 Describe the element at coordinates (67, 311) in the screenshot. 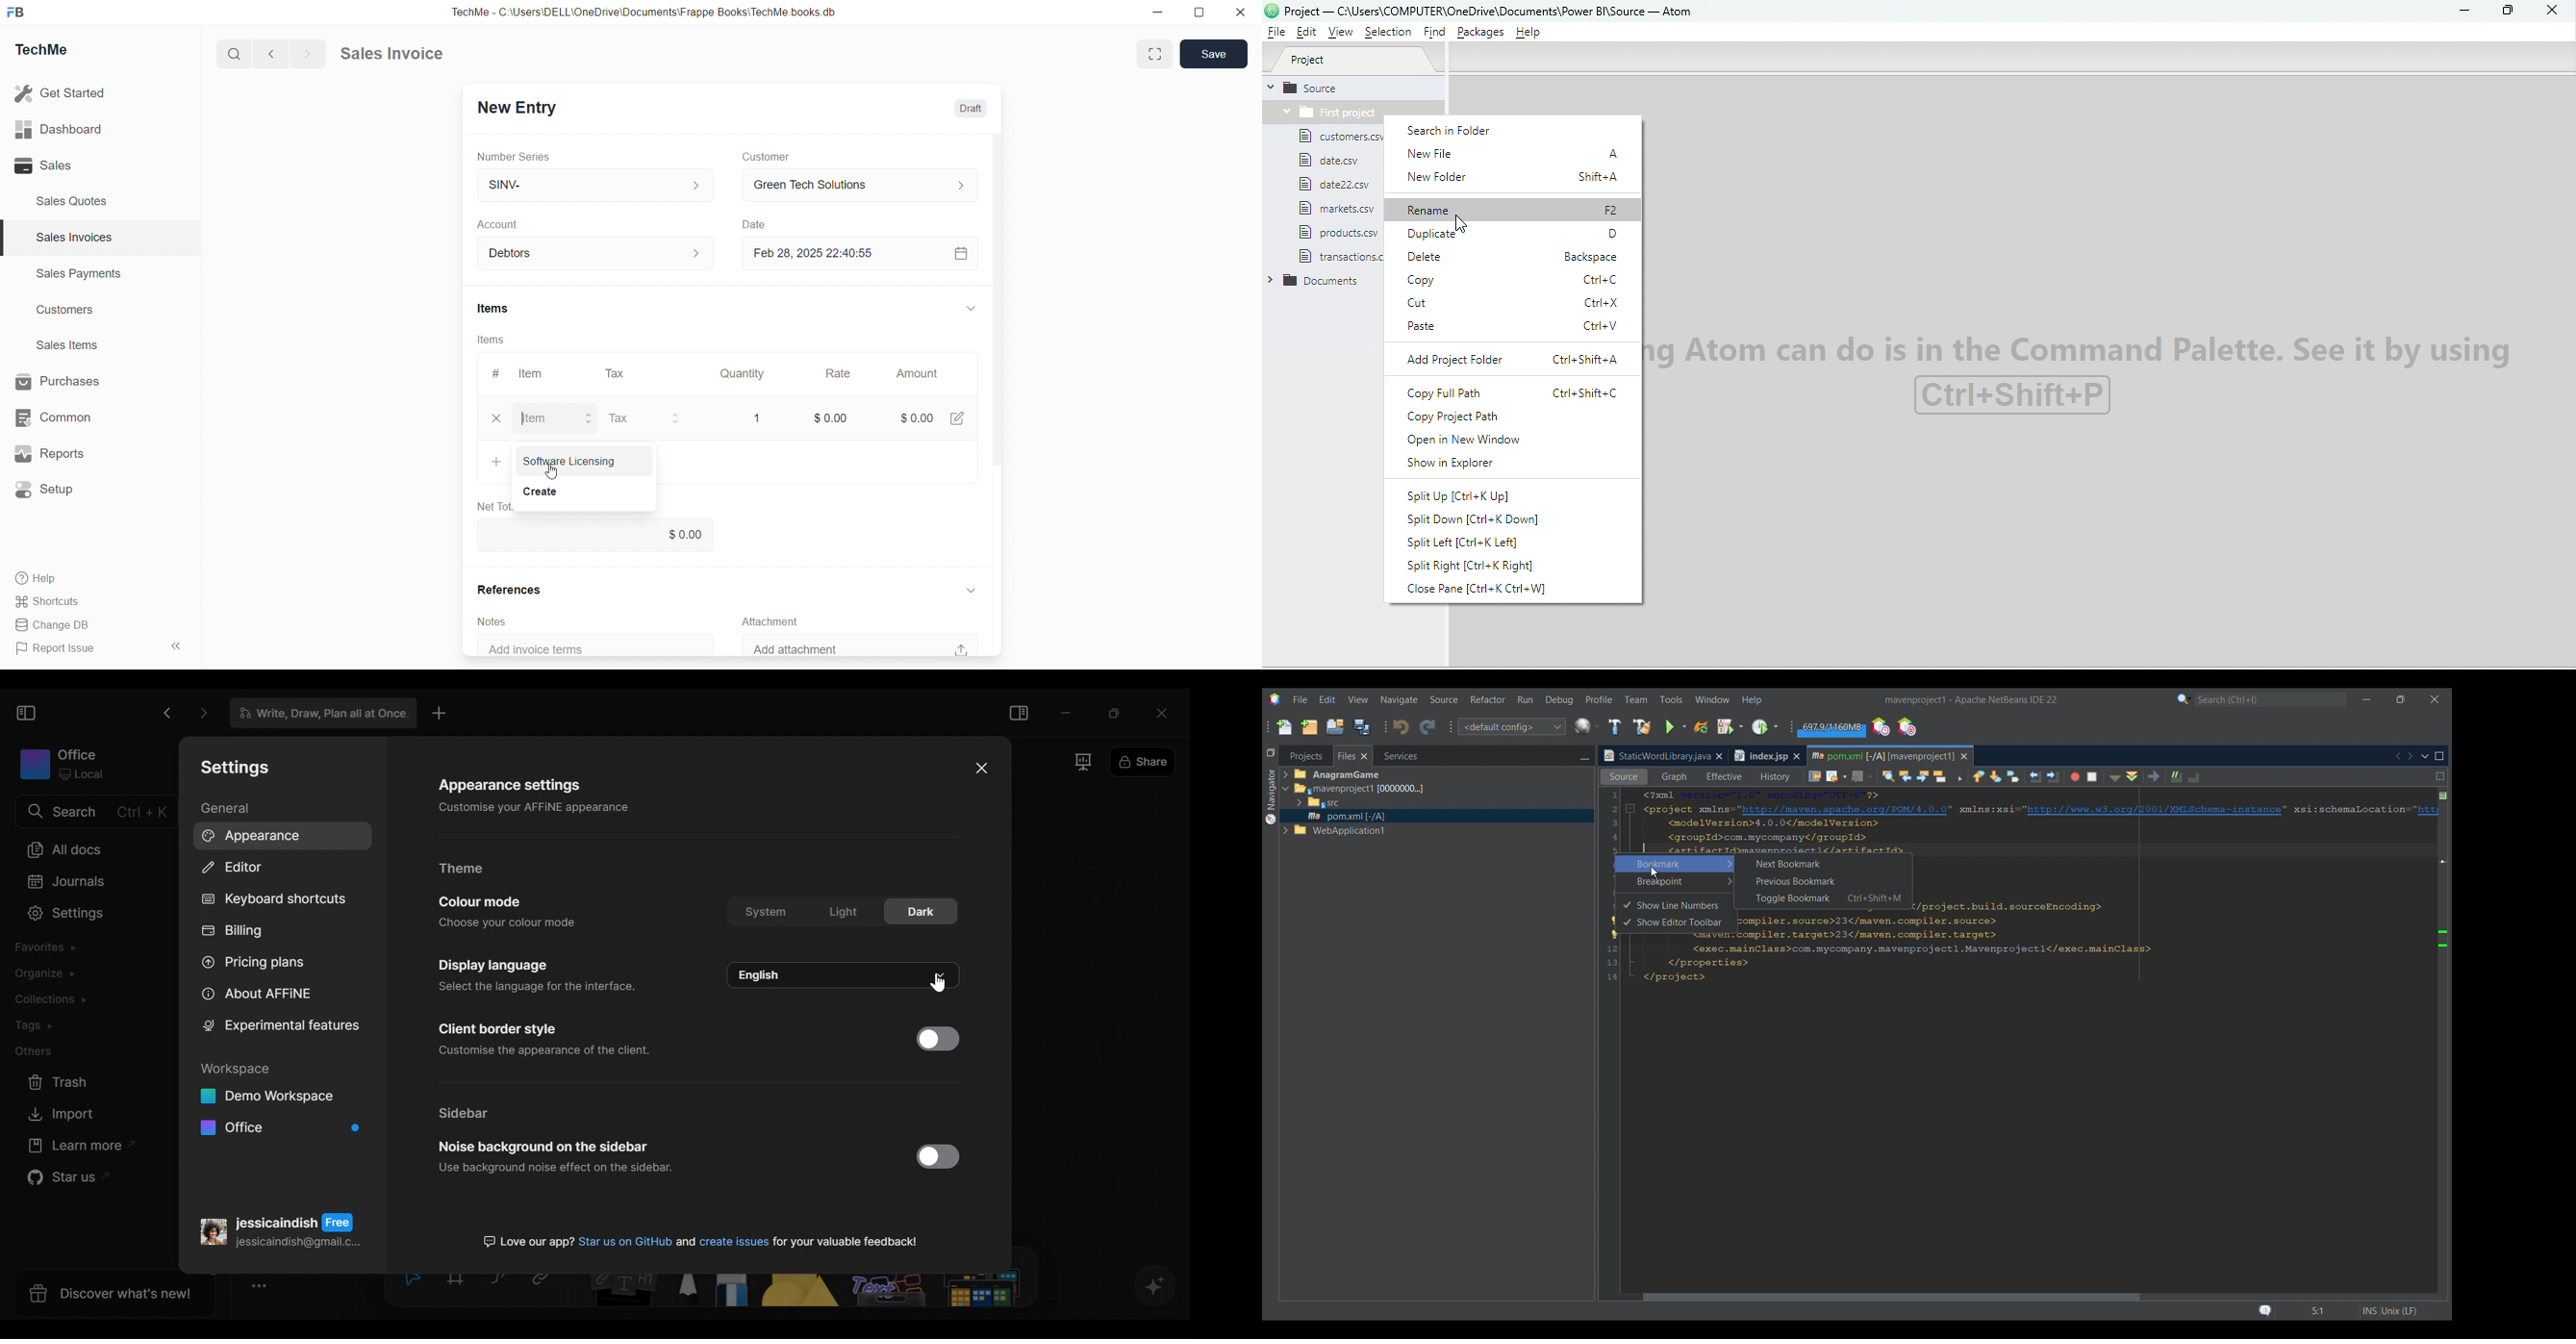

I see `Customers` at that location.